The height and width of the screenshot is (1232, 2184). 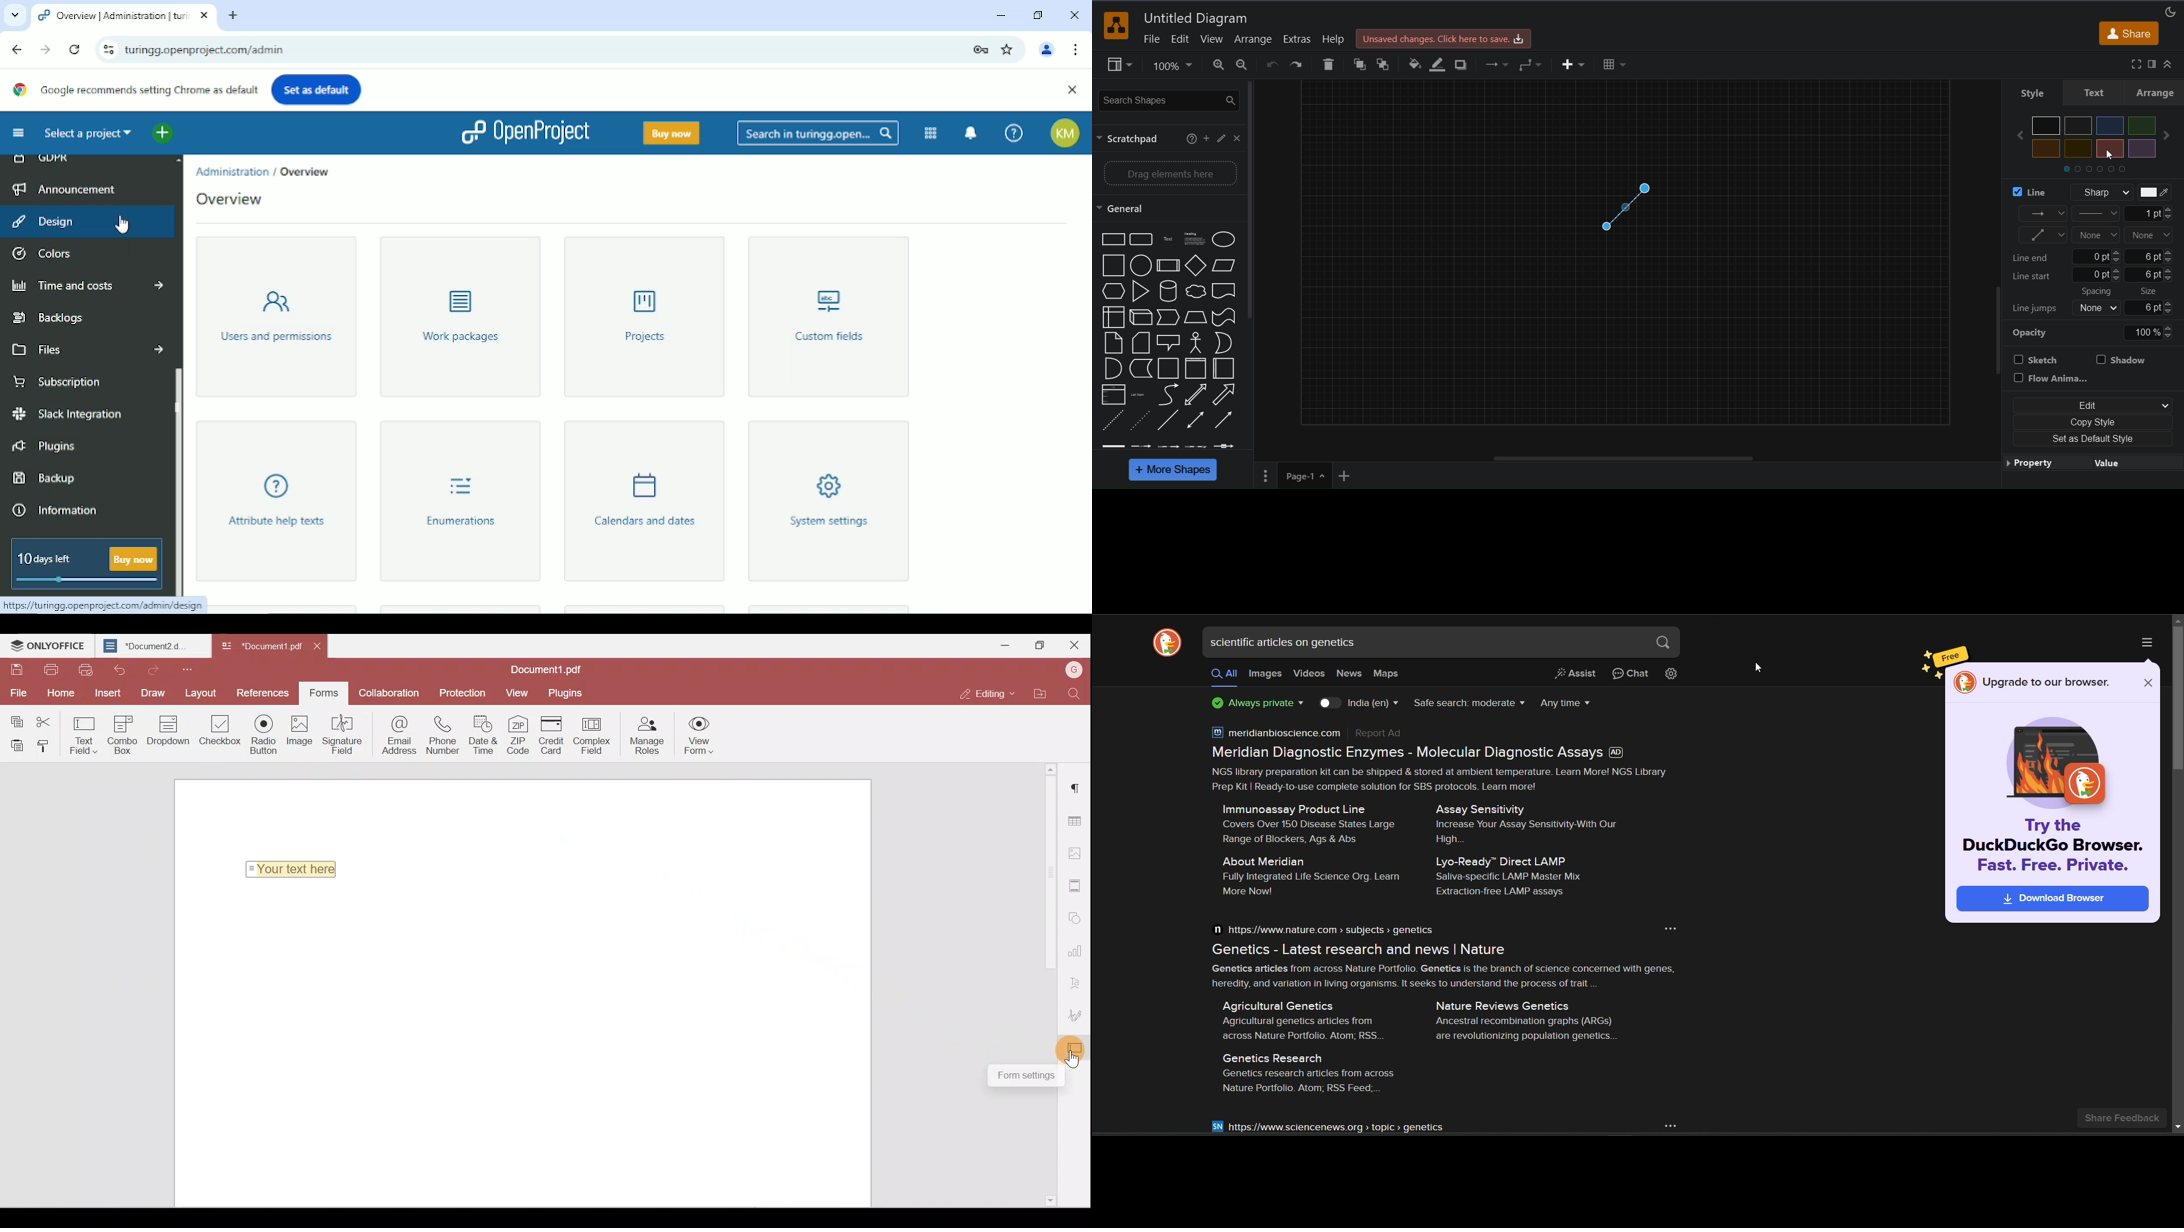 I want to click on Insert, so click(x=106, y=692).